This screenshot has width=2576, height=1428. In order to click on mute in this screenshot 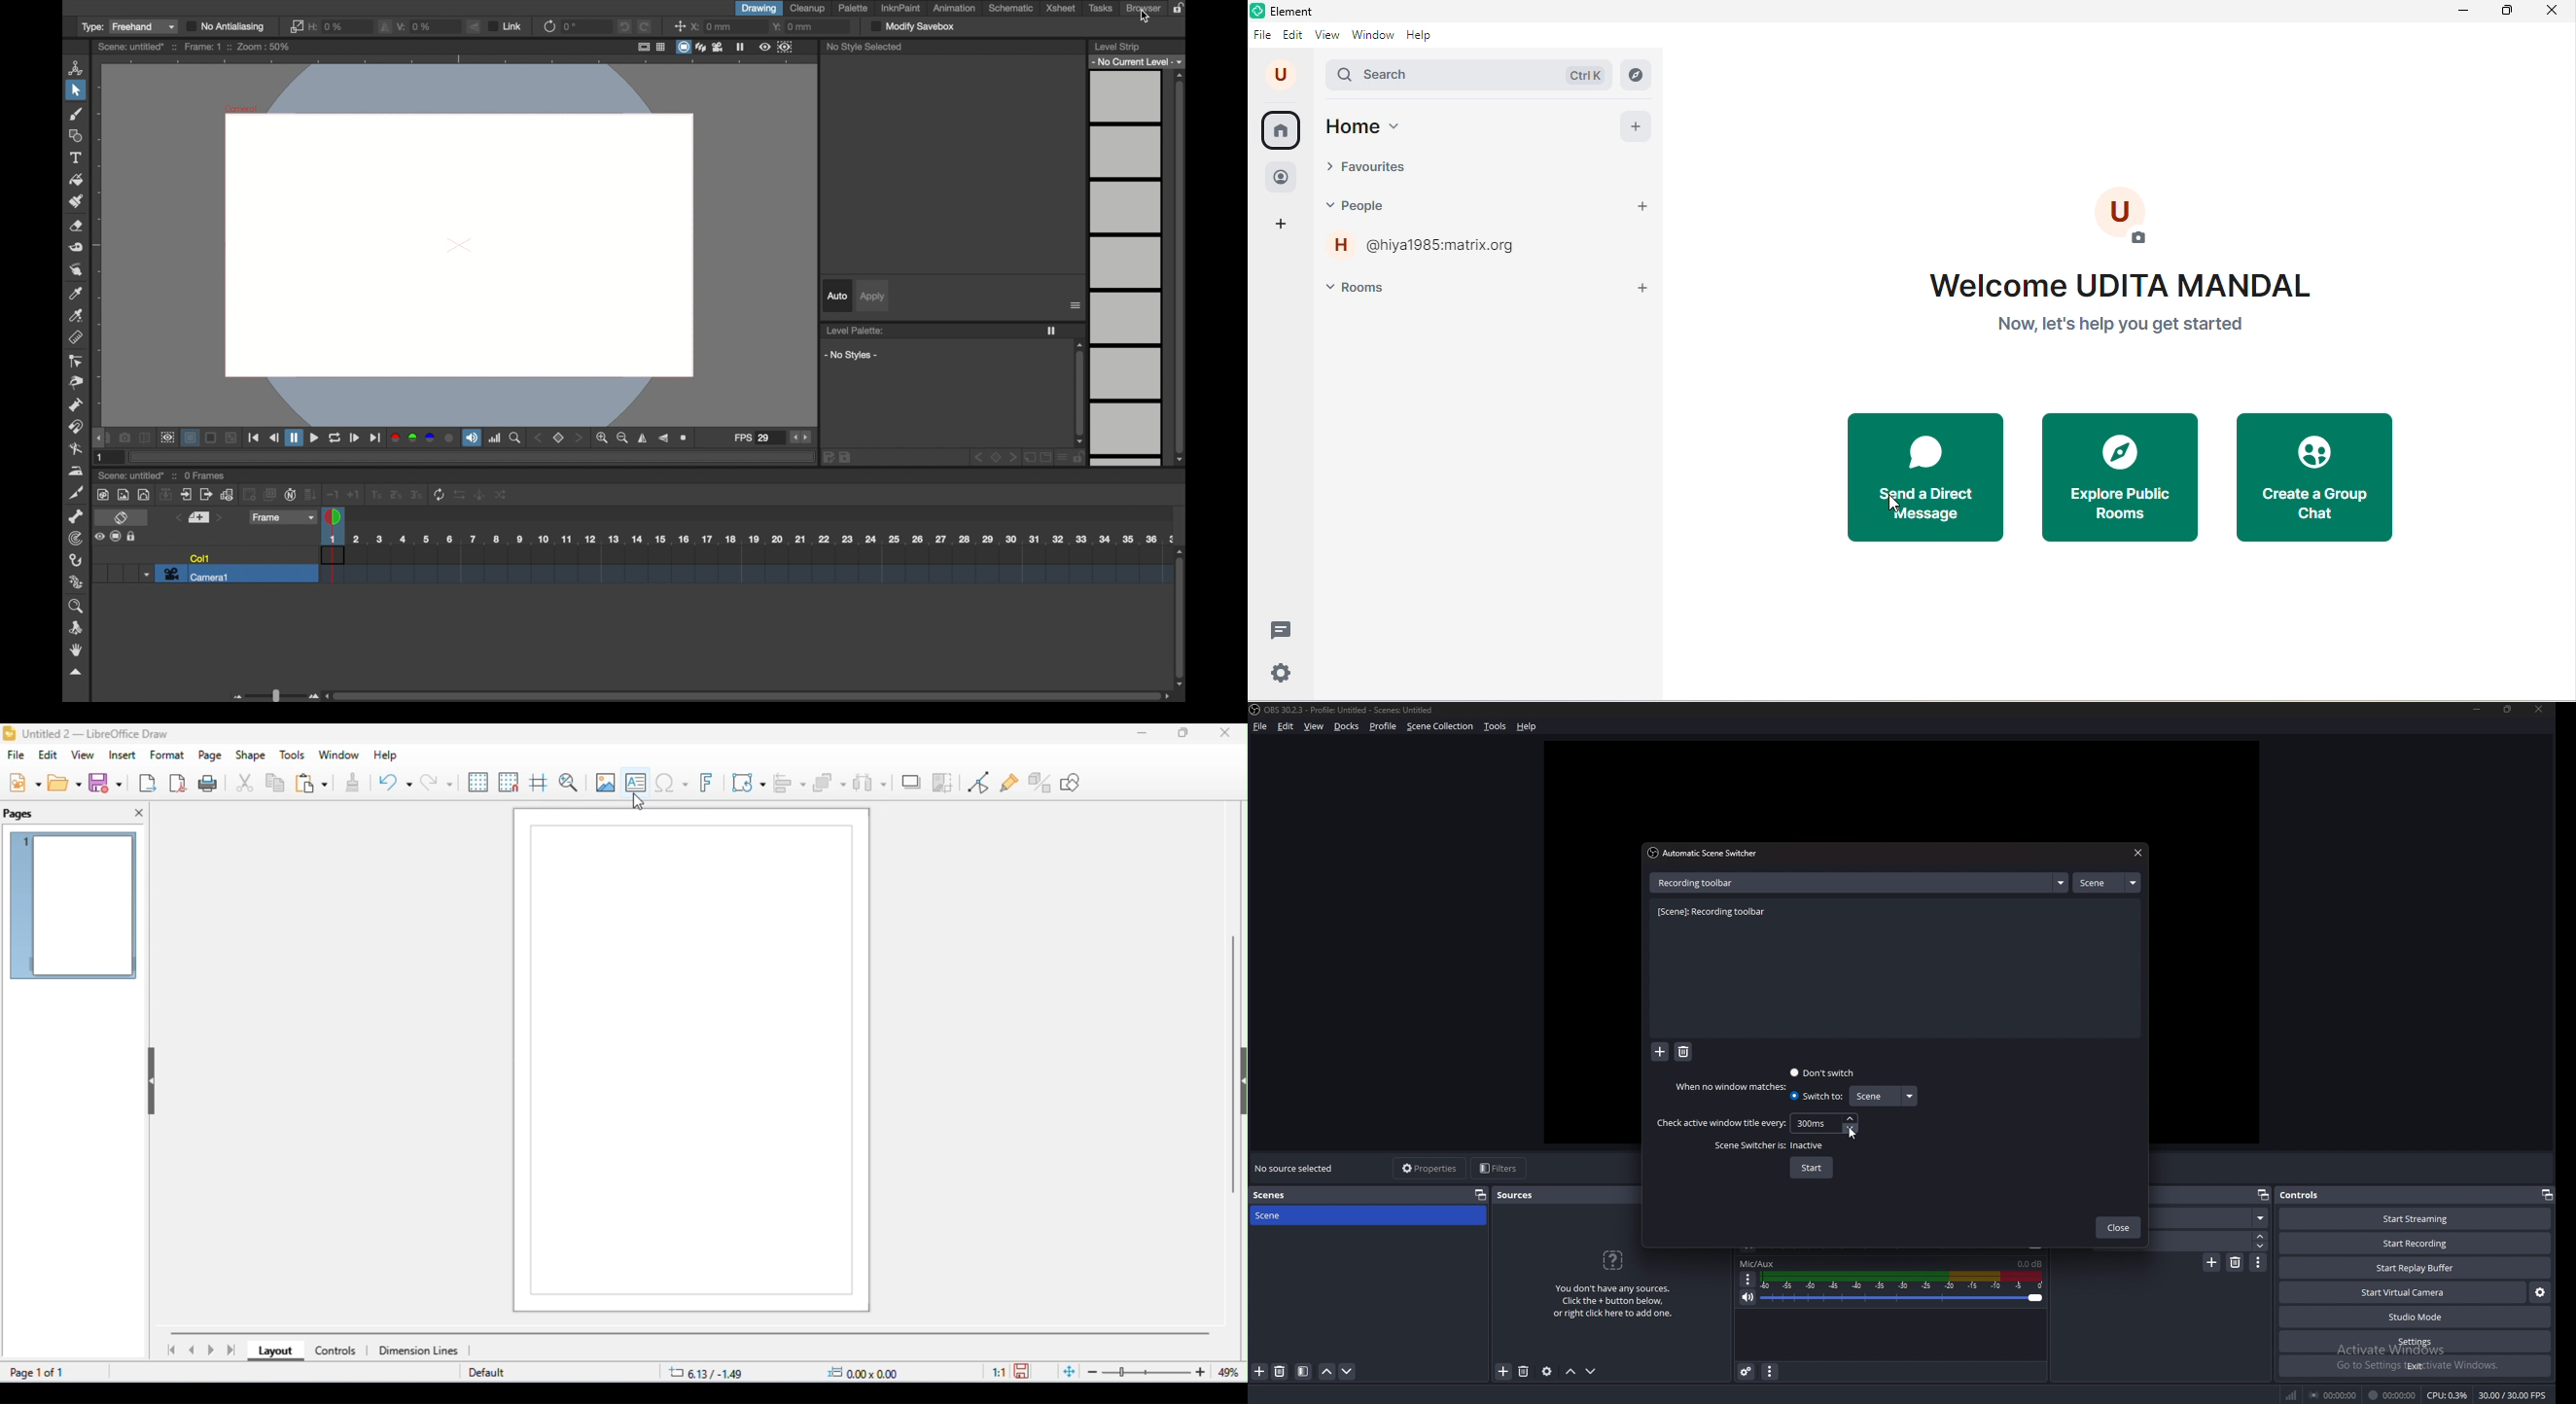, I will do `click(1749, 1297)`.